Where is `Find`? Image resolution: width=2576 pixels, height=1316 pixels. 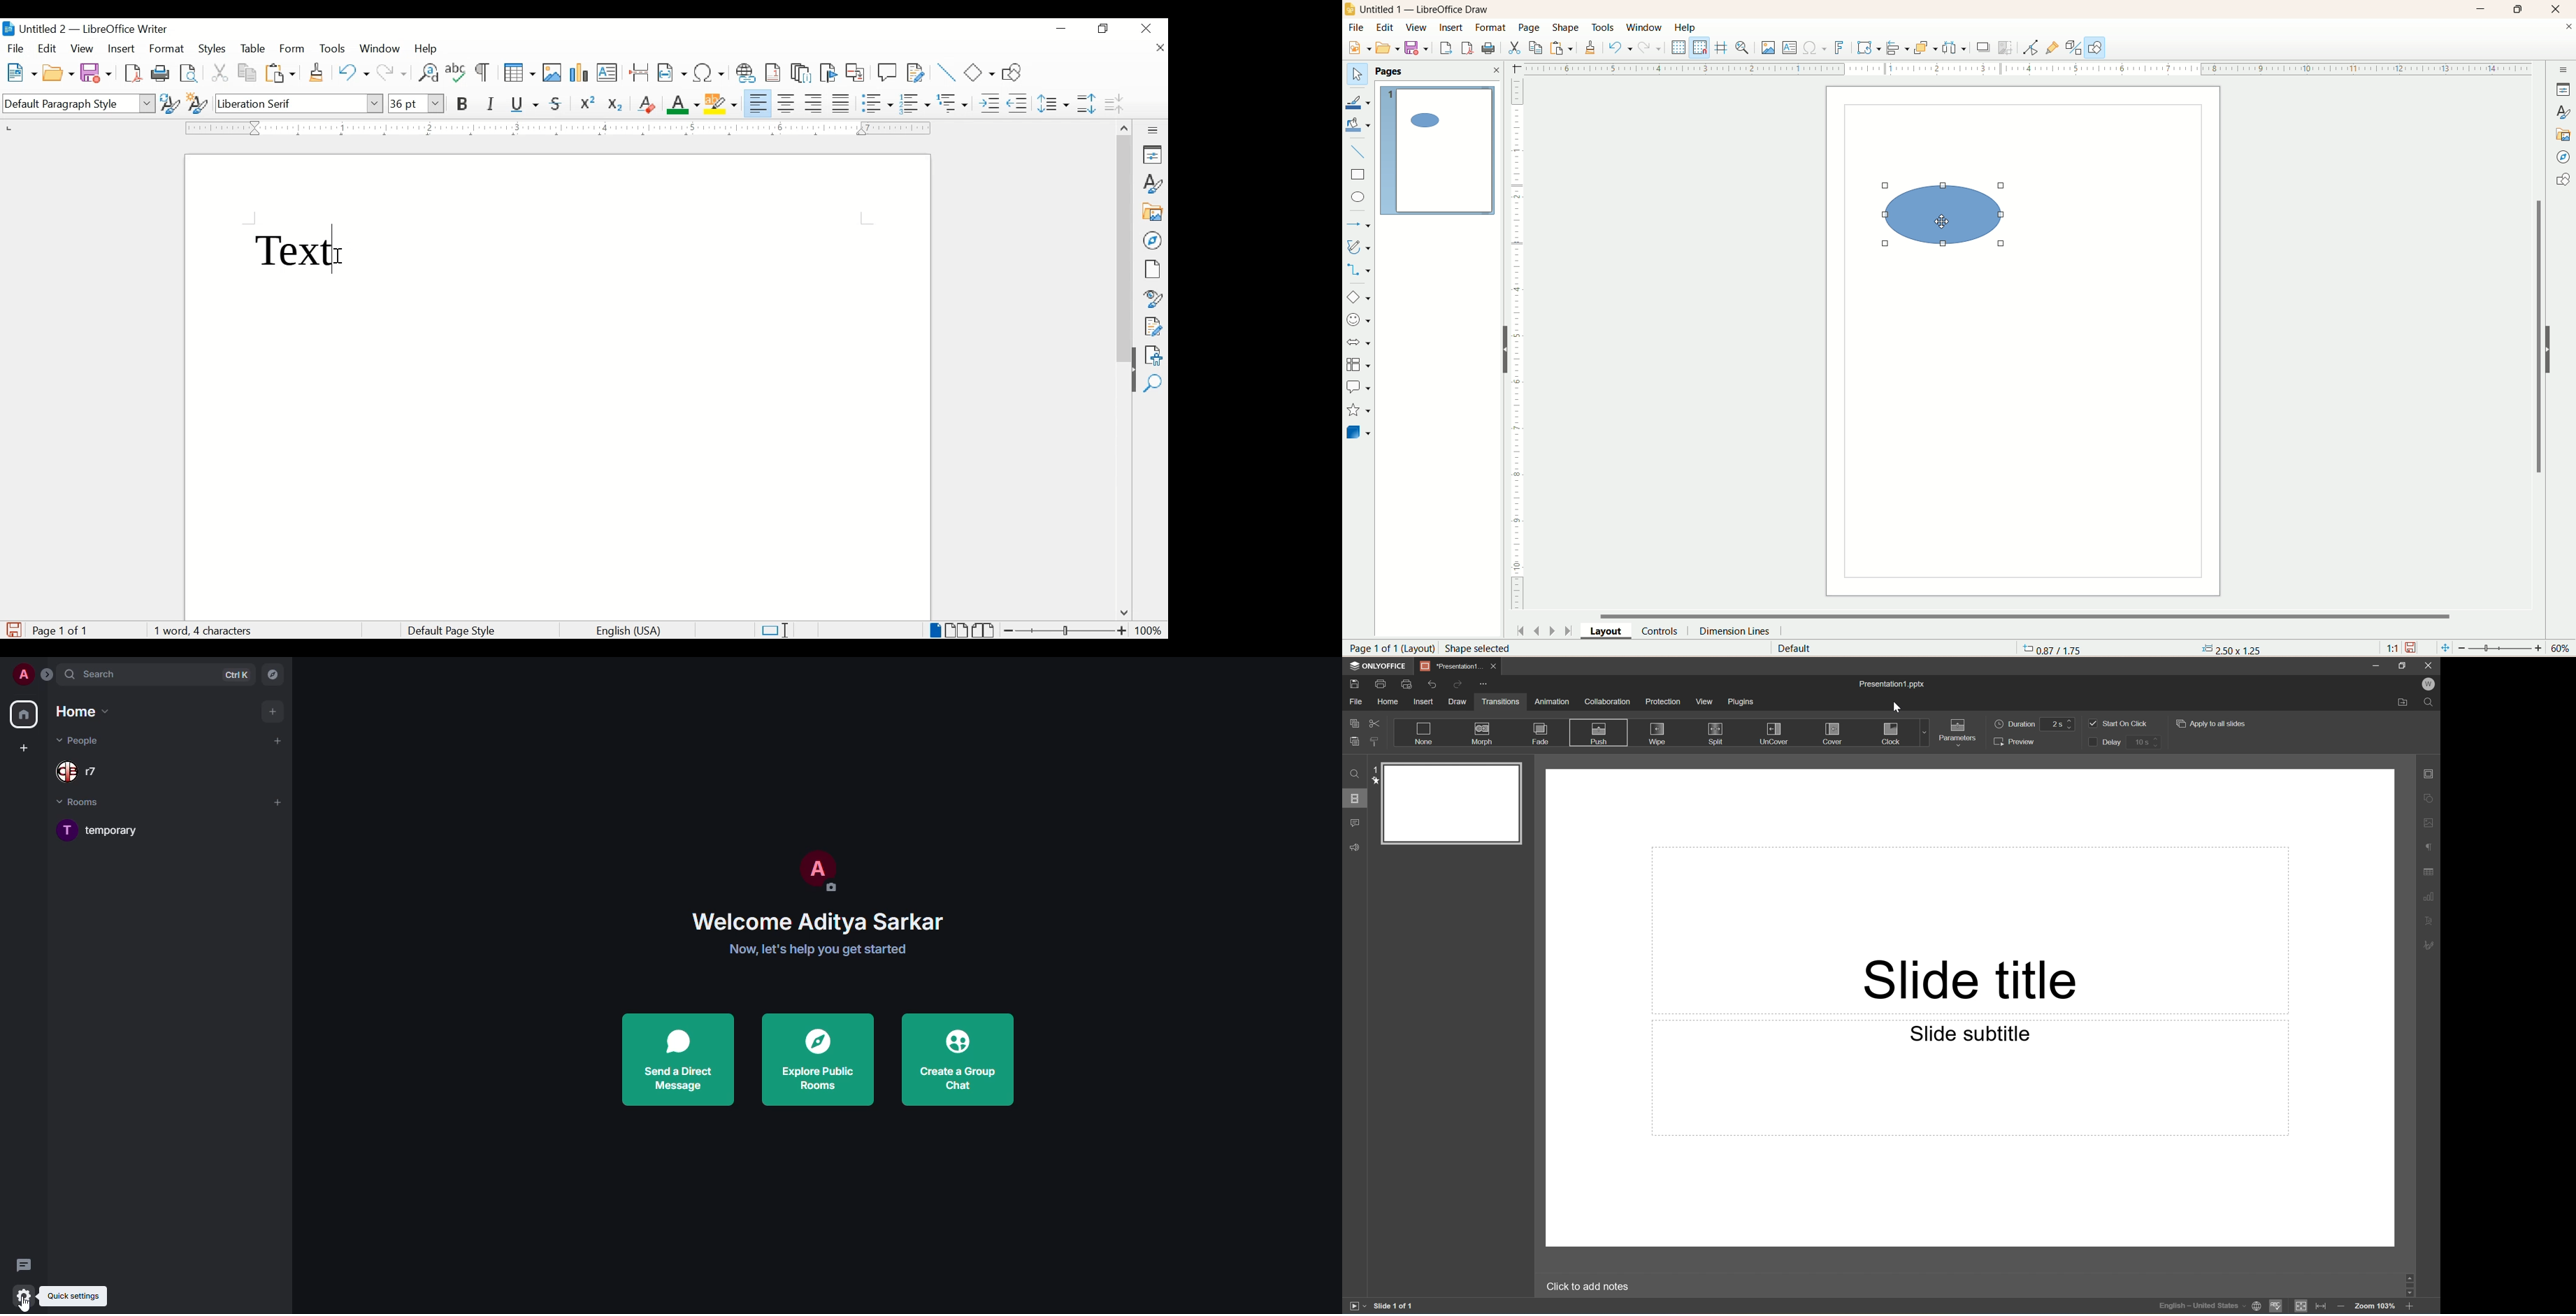
Find is located at coordinates (1355, 774).